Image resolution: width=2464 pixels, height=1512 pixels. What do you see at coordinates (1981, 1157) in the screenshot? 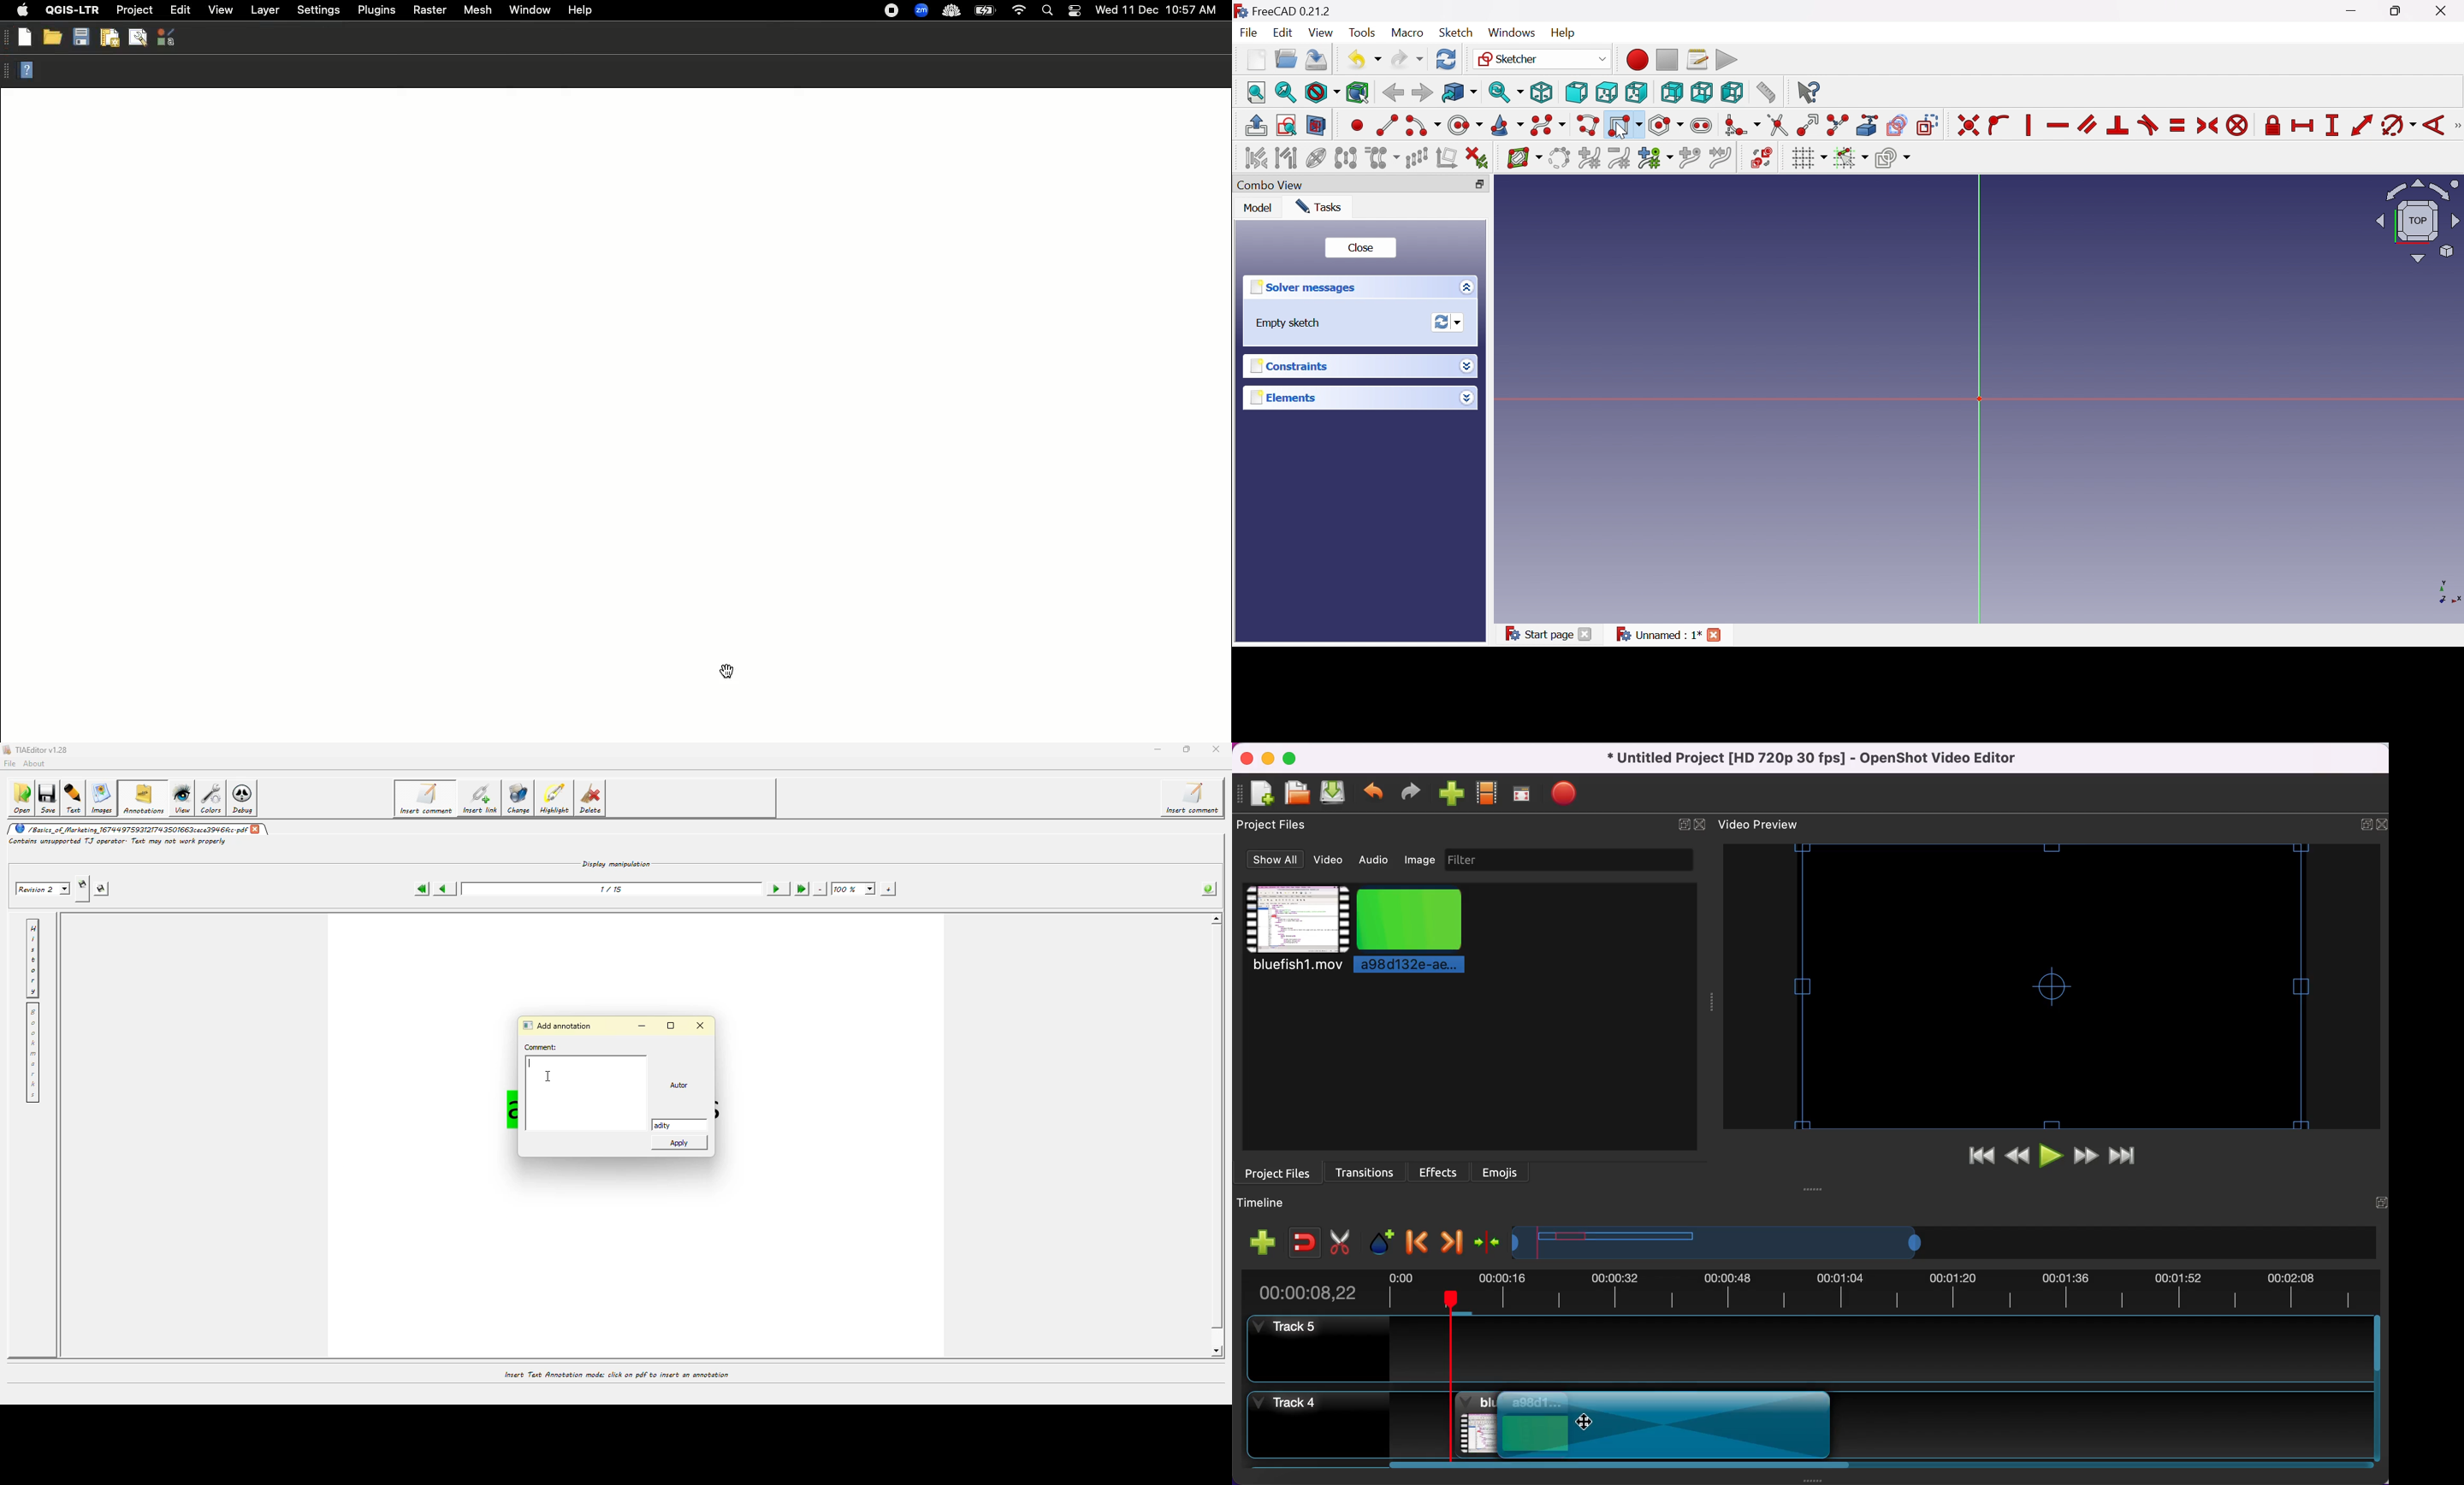
I see `jump to start` at bounding box center [1981, 1157].